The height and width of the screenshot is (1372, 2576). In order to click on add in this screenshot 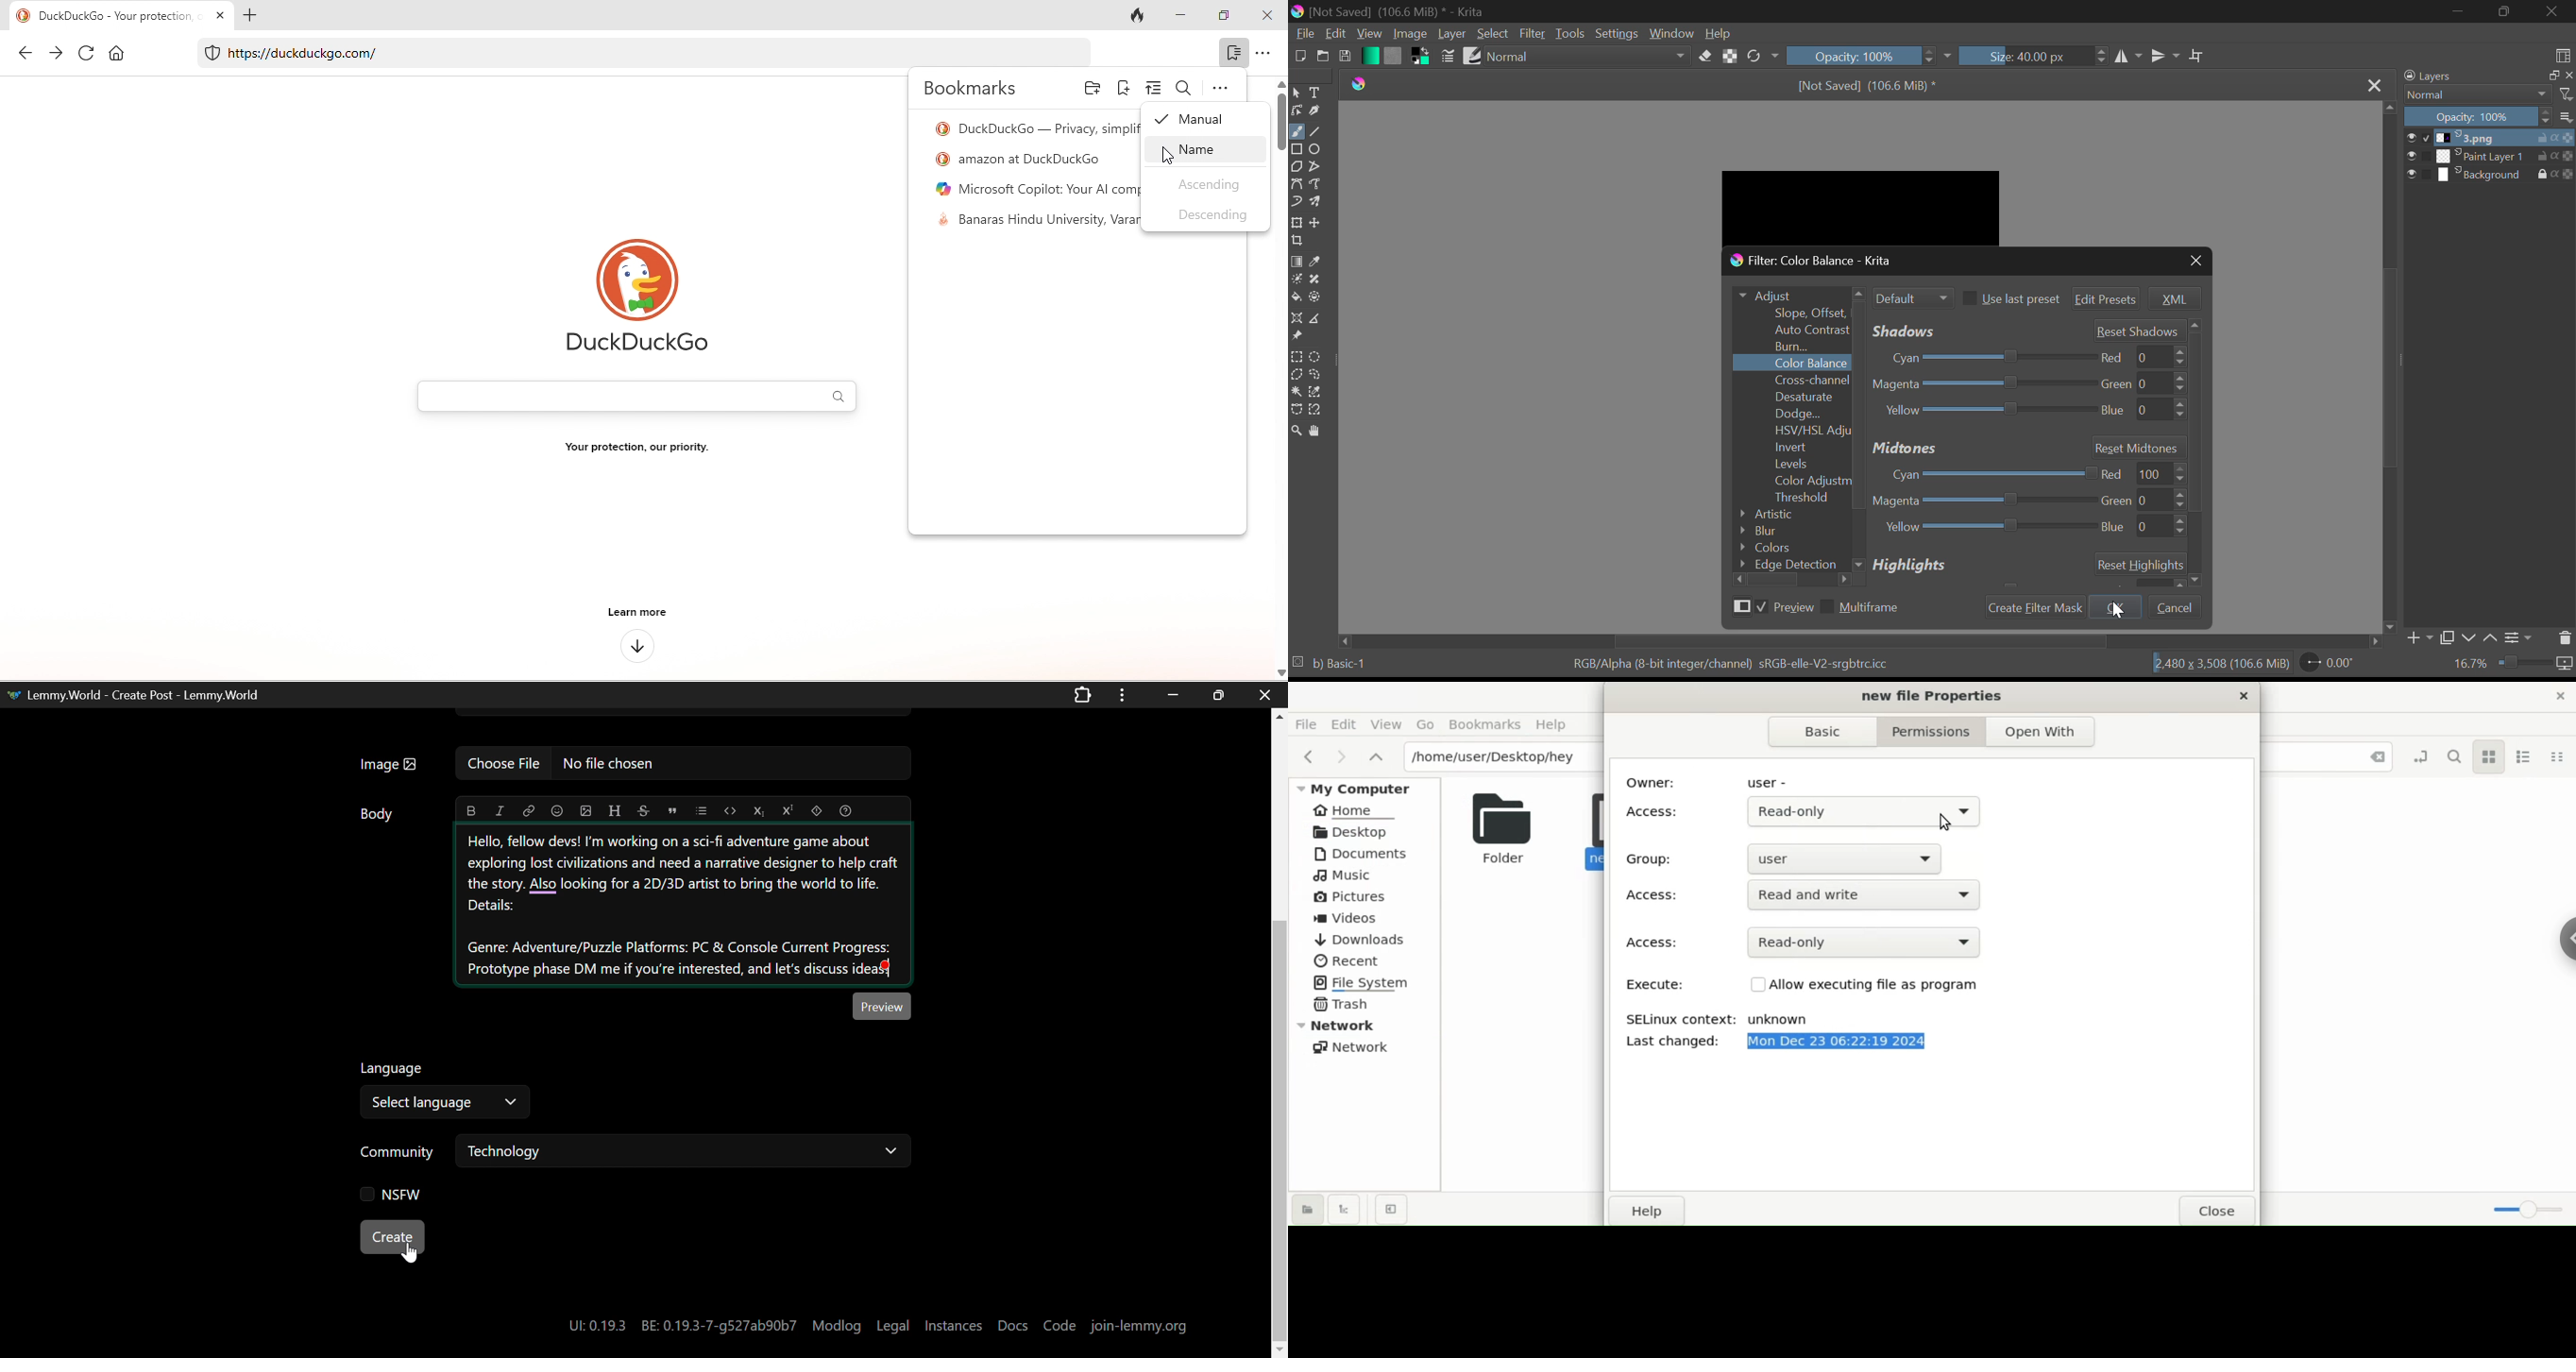, I will do `click(251, 19)`.